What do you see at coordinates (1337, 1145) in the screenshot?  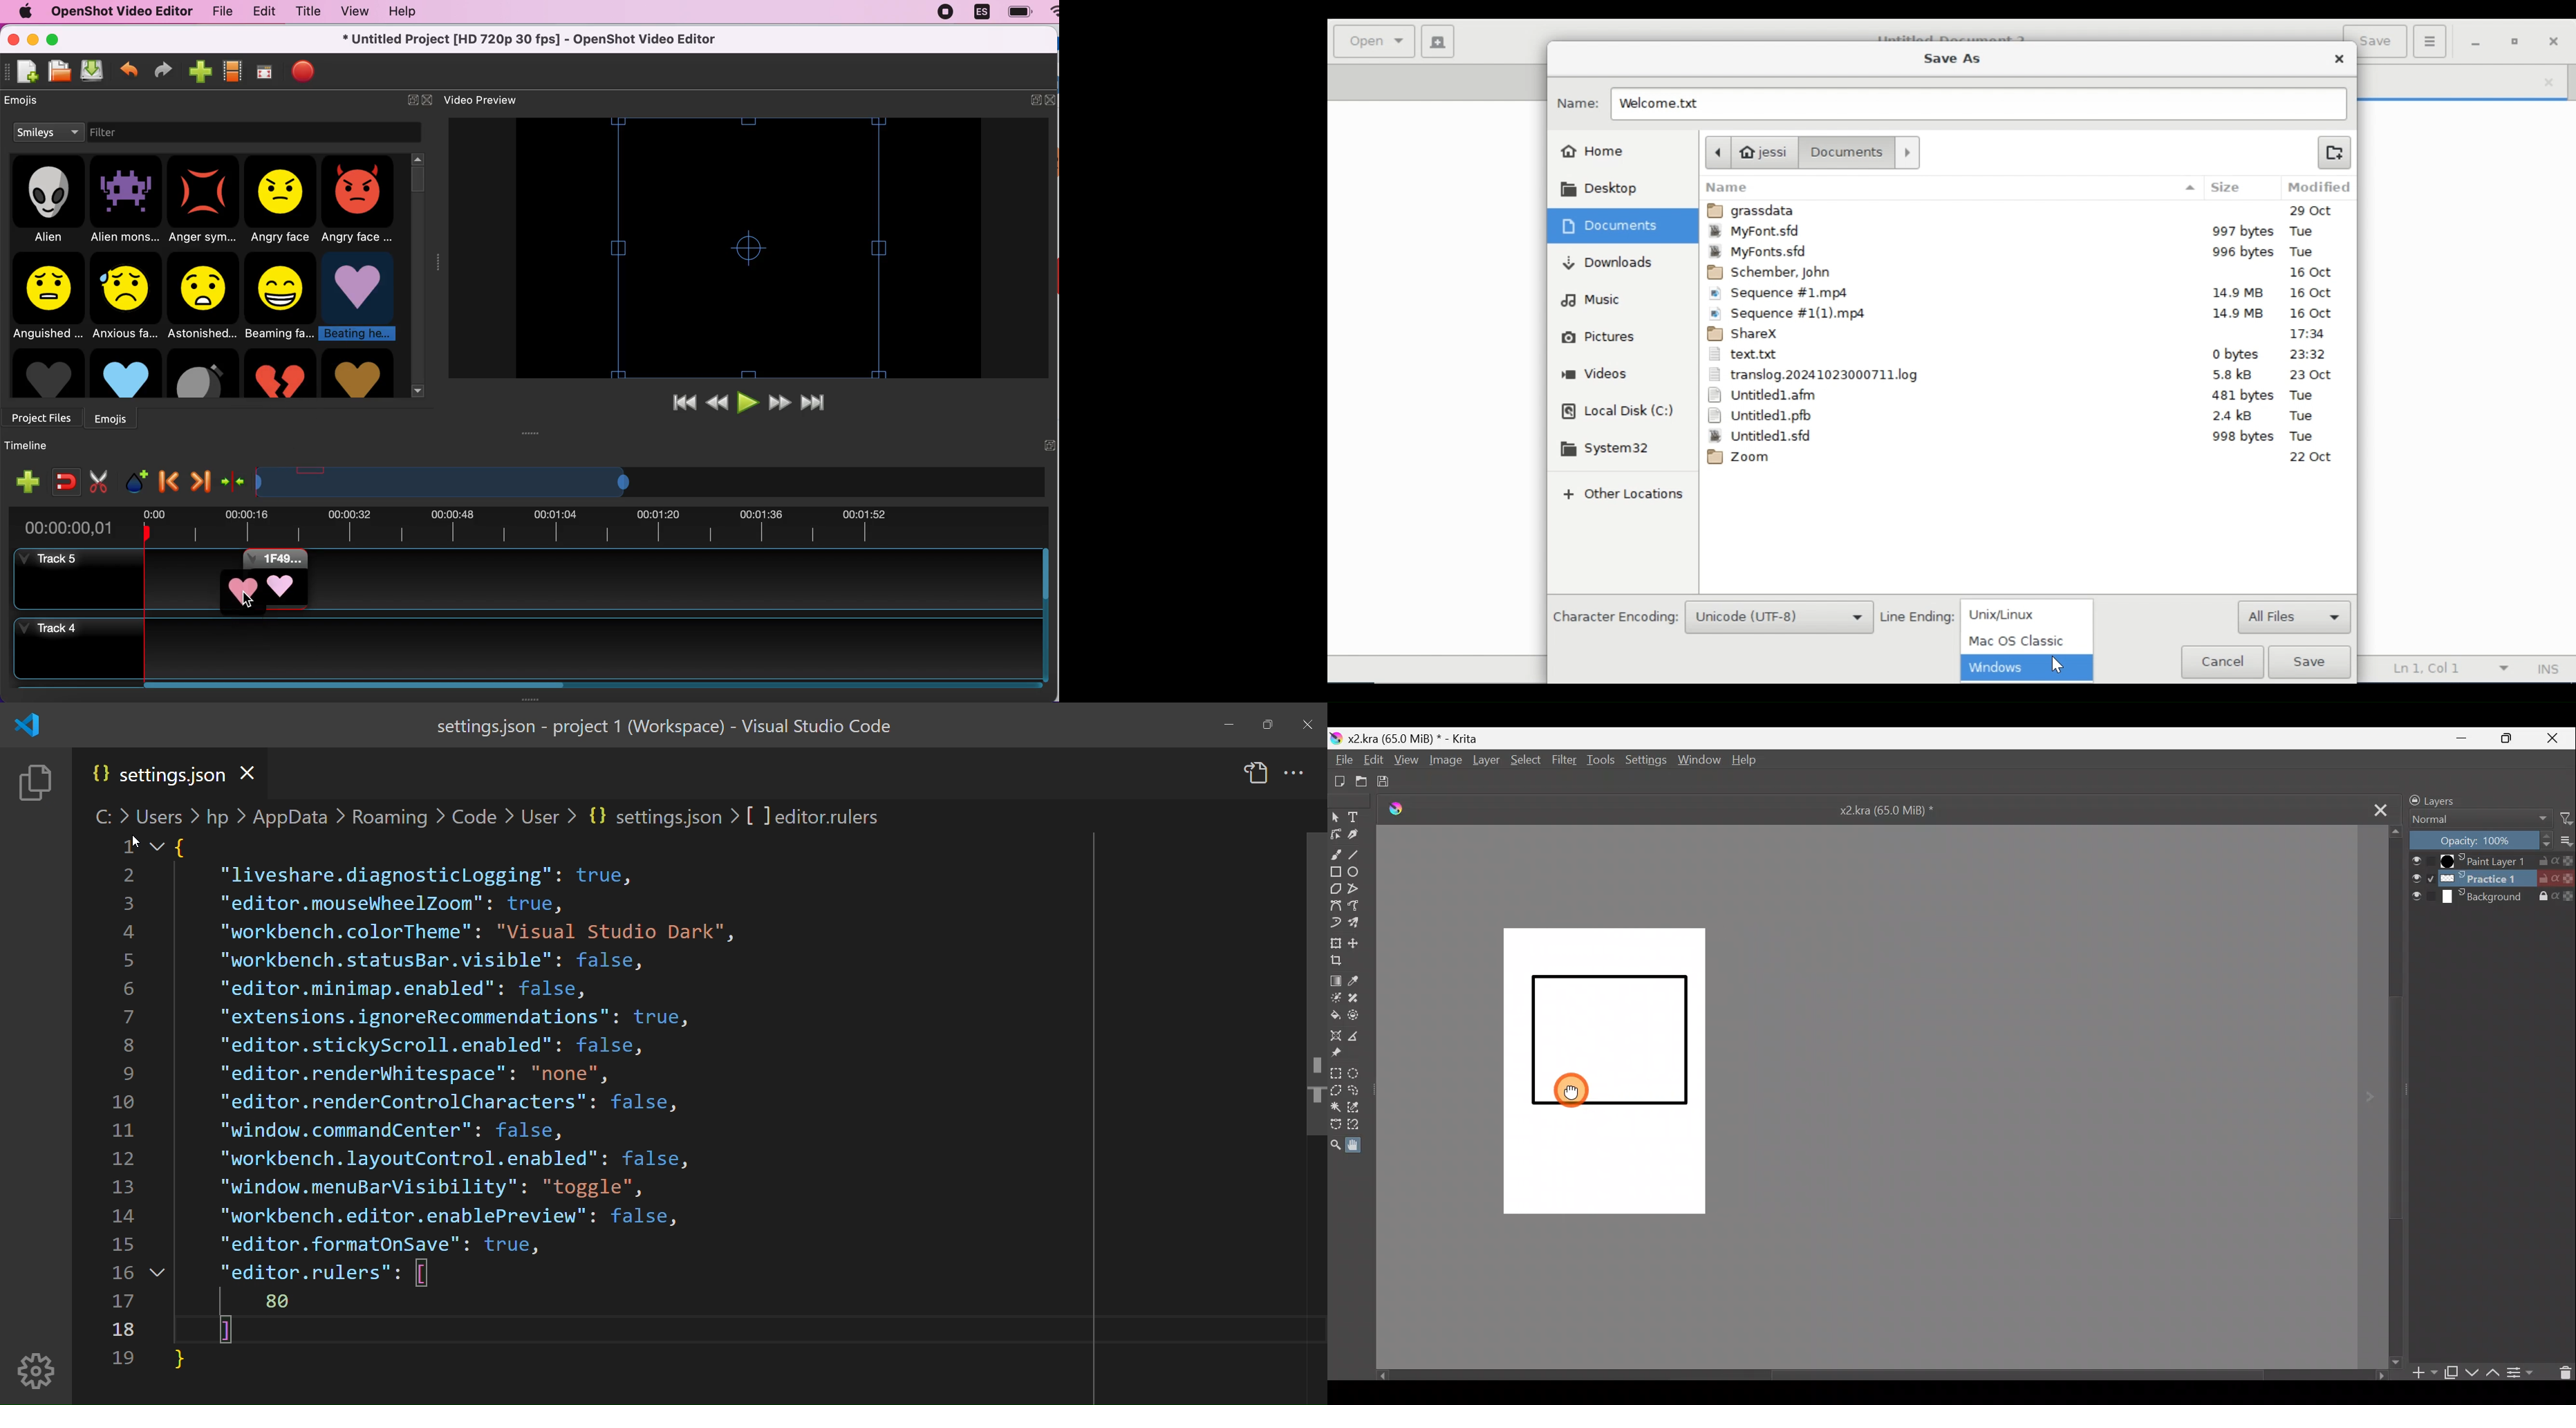 I see `Zoom tool` at bounding box center [1337, 1145].